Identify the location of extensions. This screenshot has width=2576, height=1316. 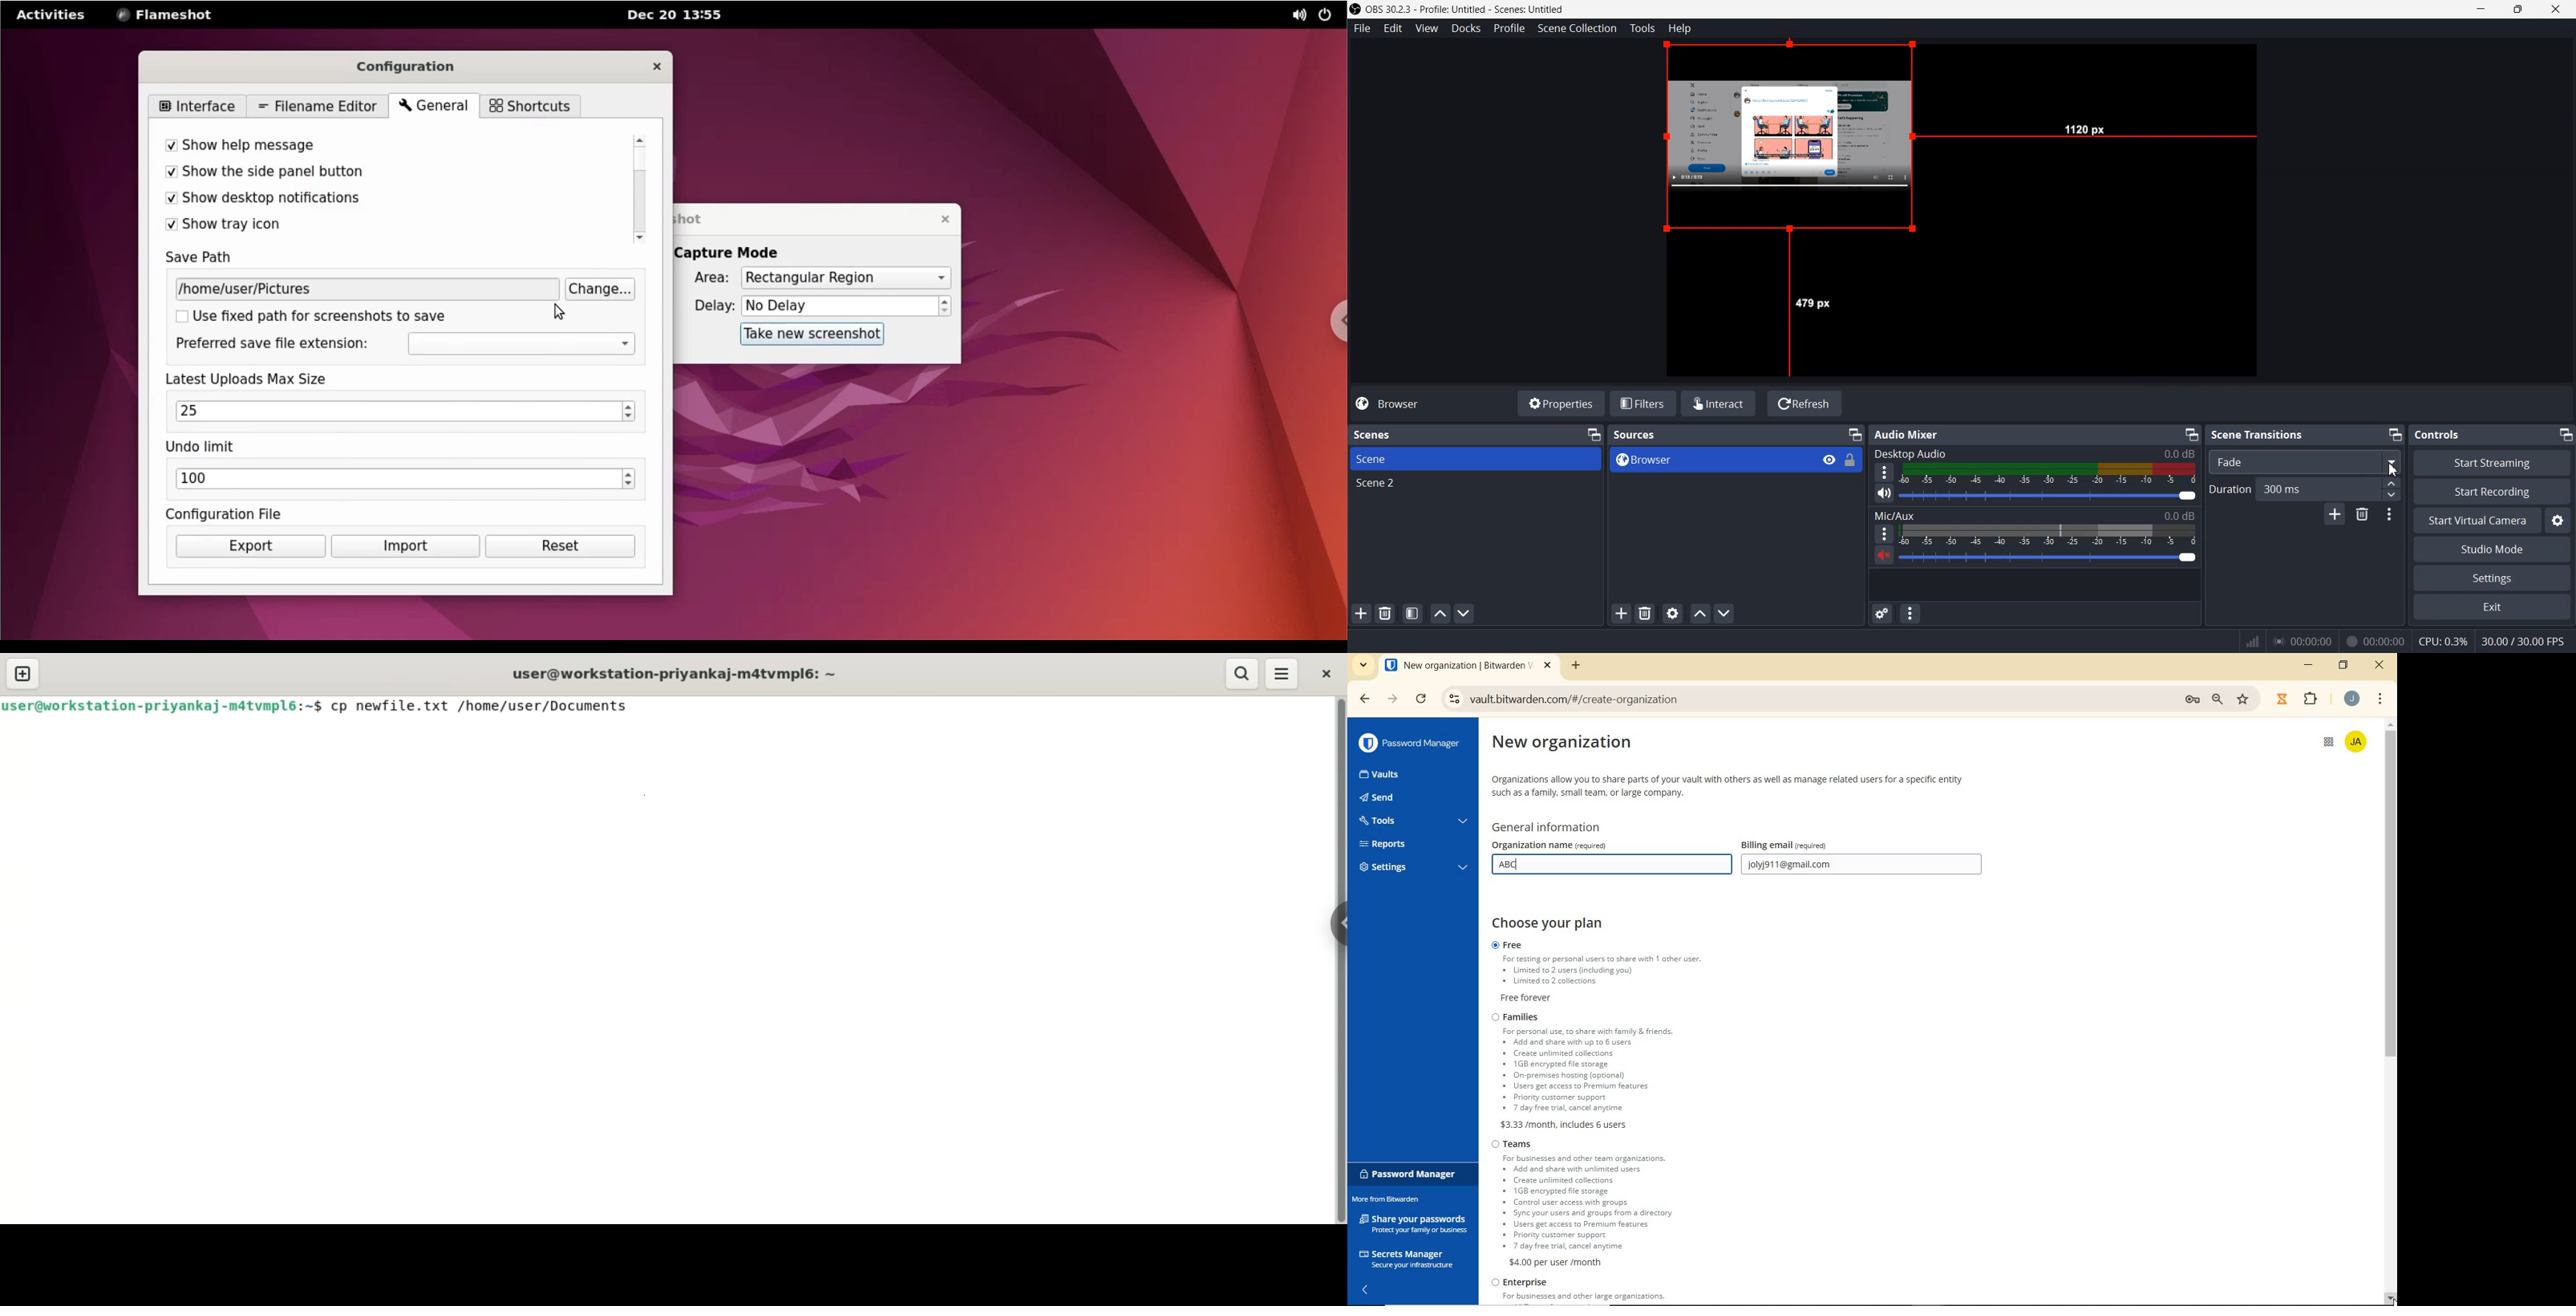
(2309, 699).